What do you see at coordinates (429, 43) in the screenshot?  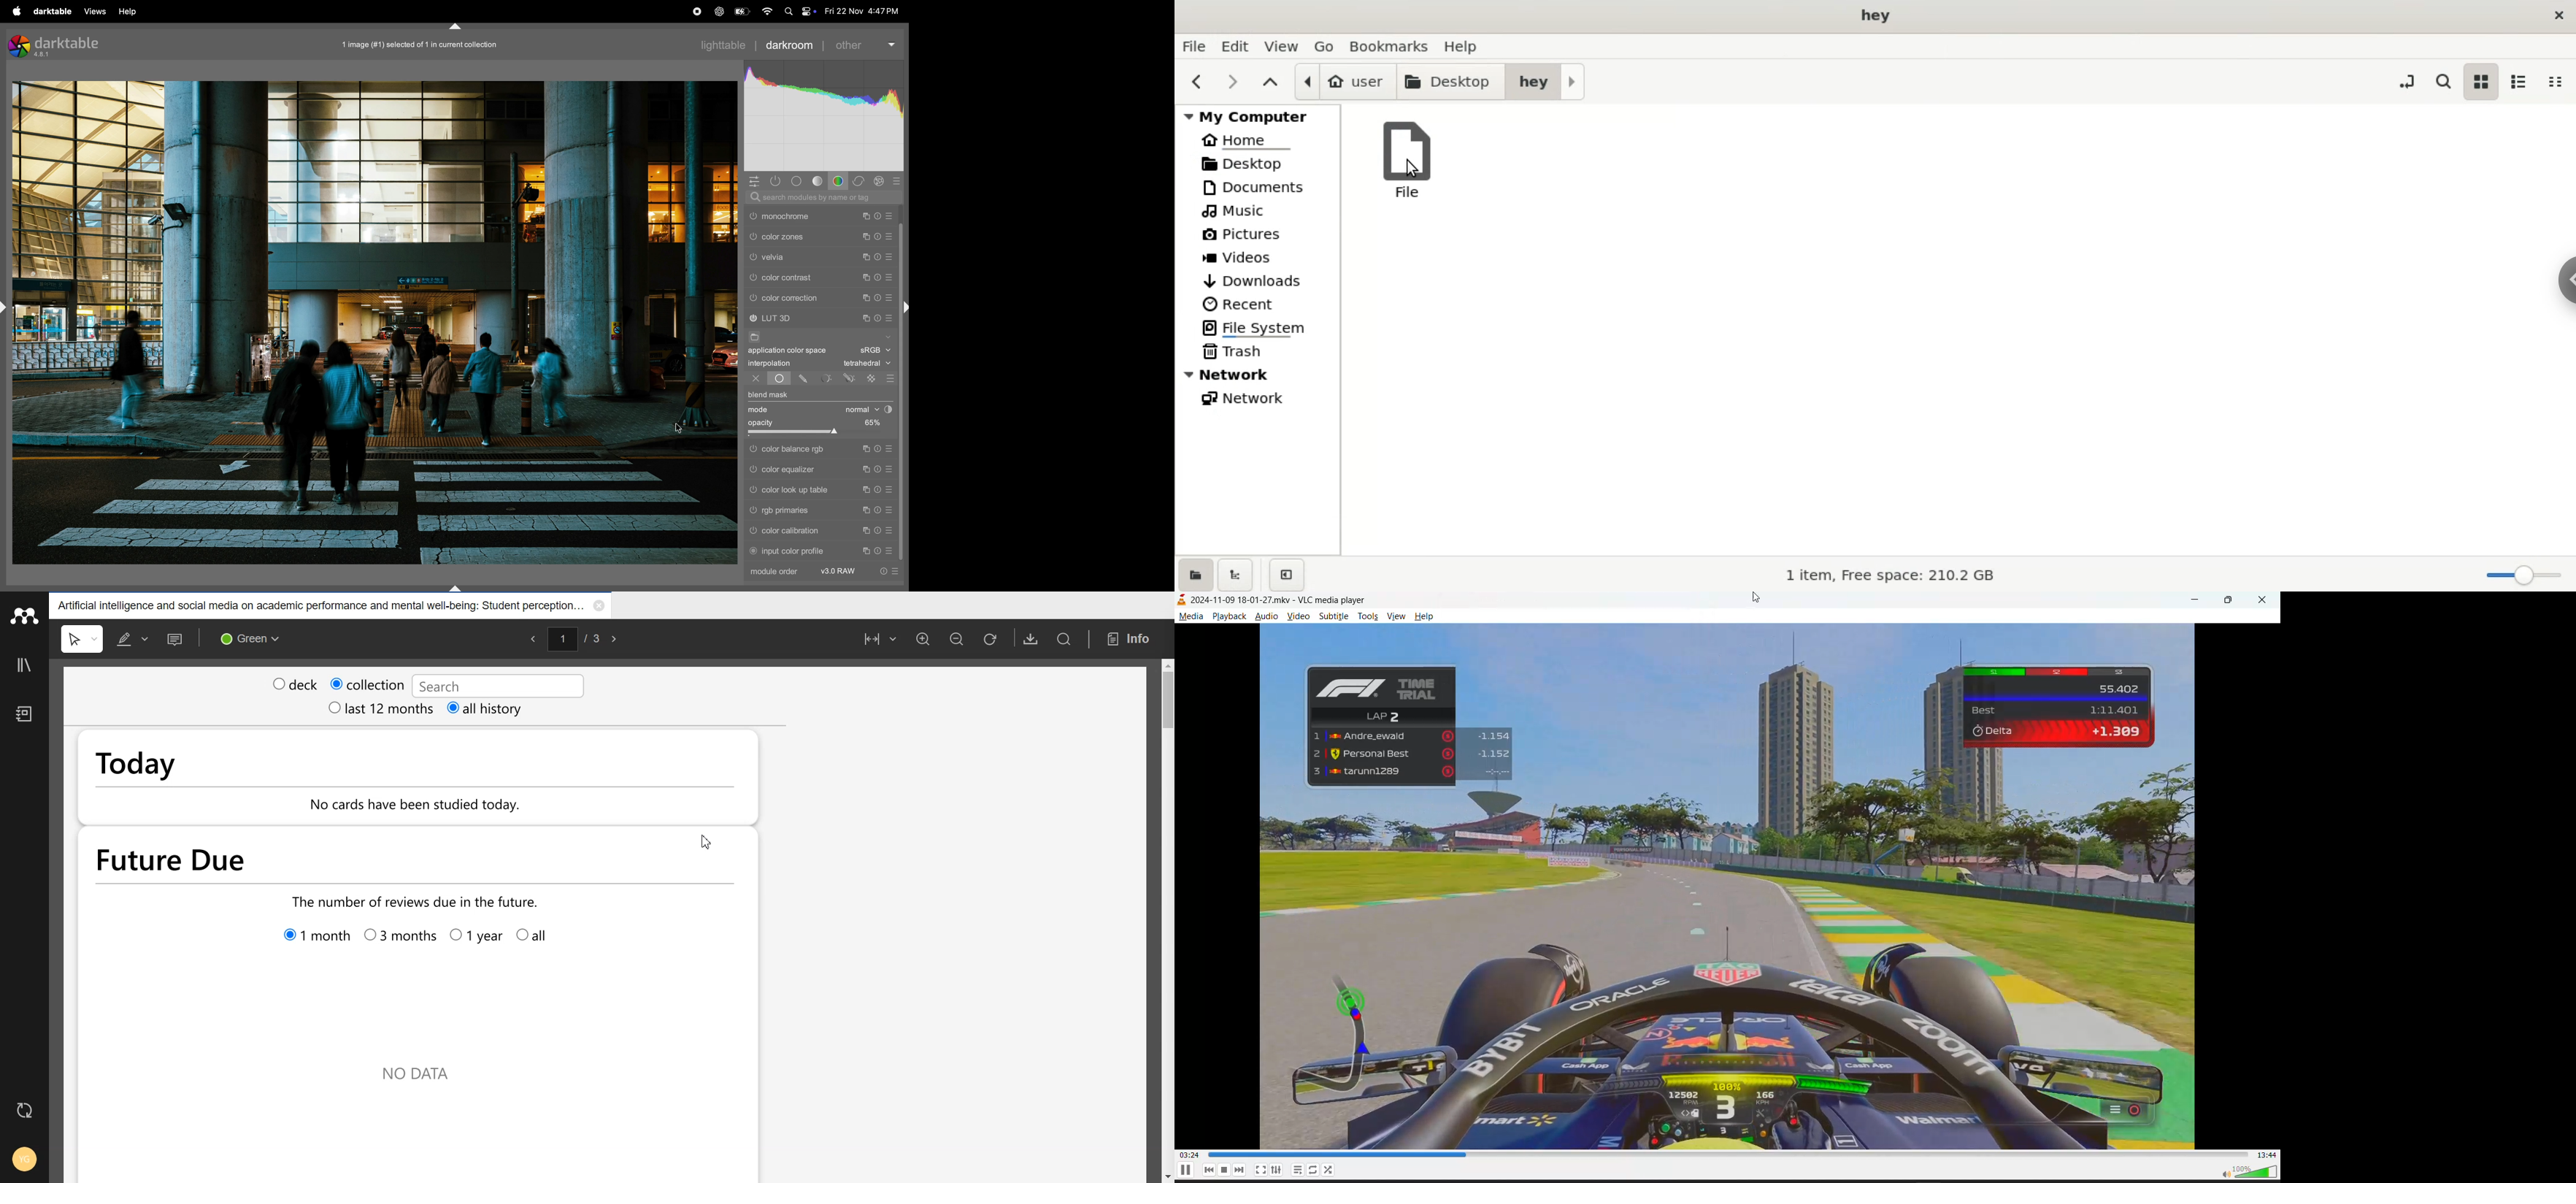 I see `image selected` at bounding box center [429, 43].